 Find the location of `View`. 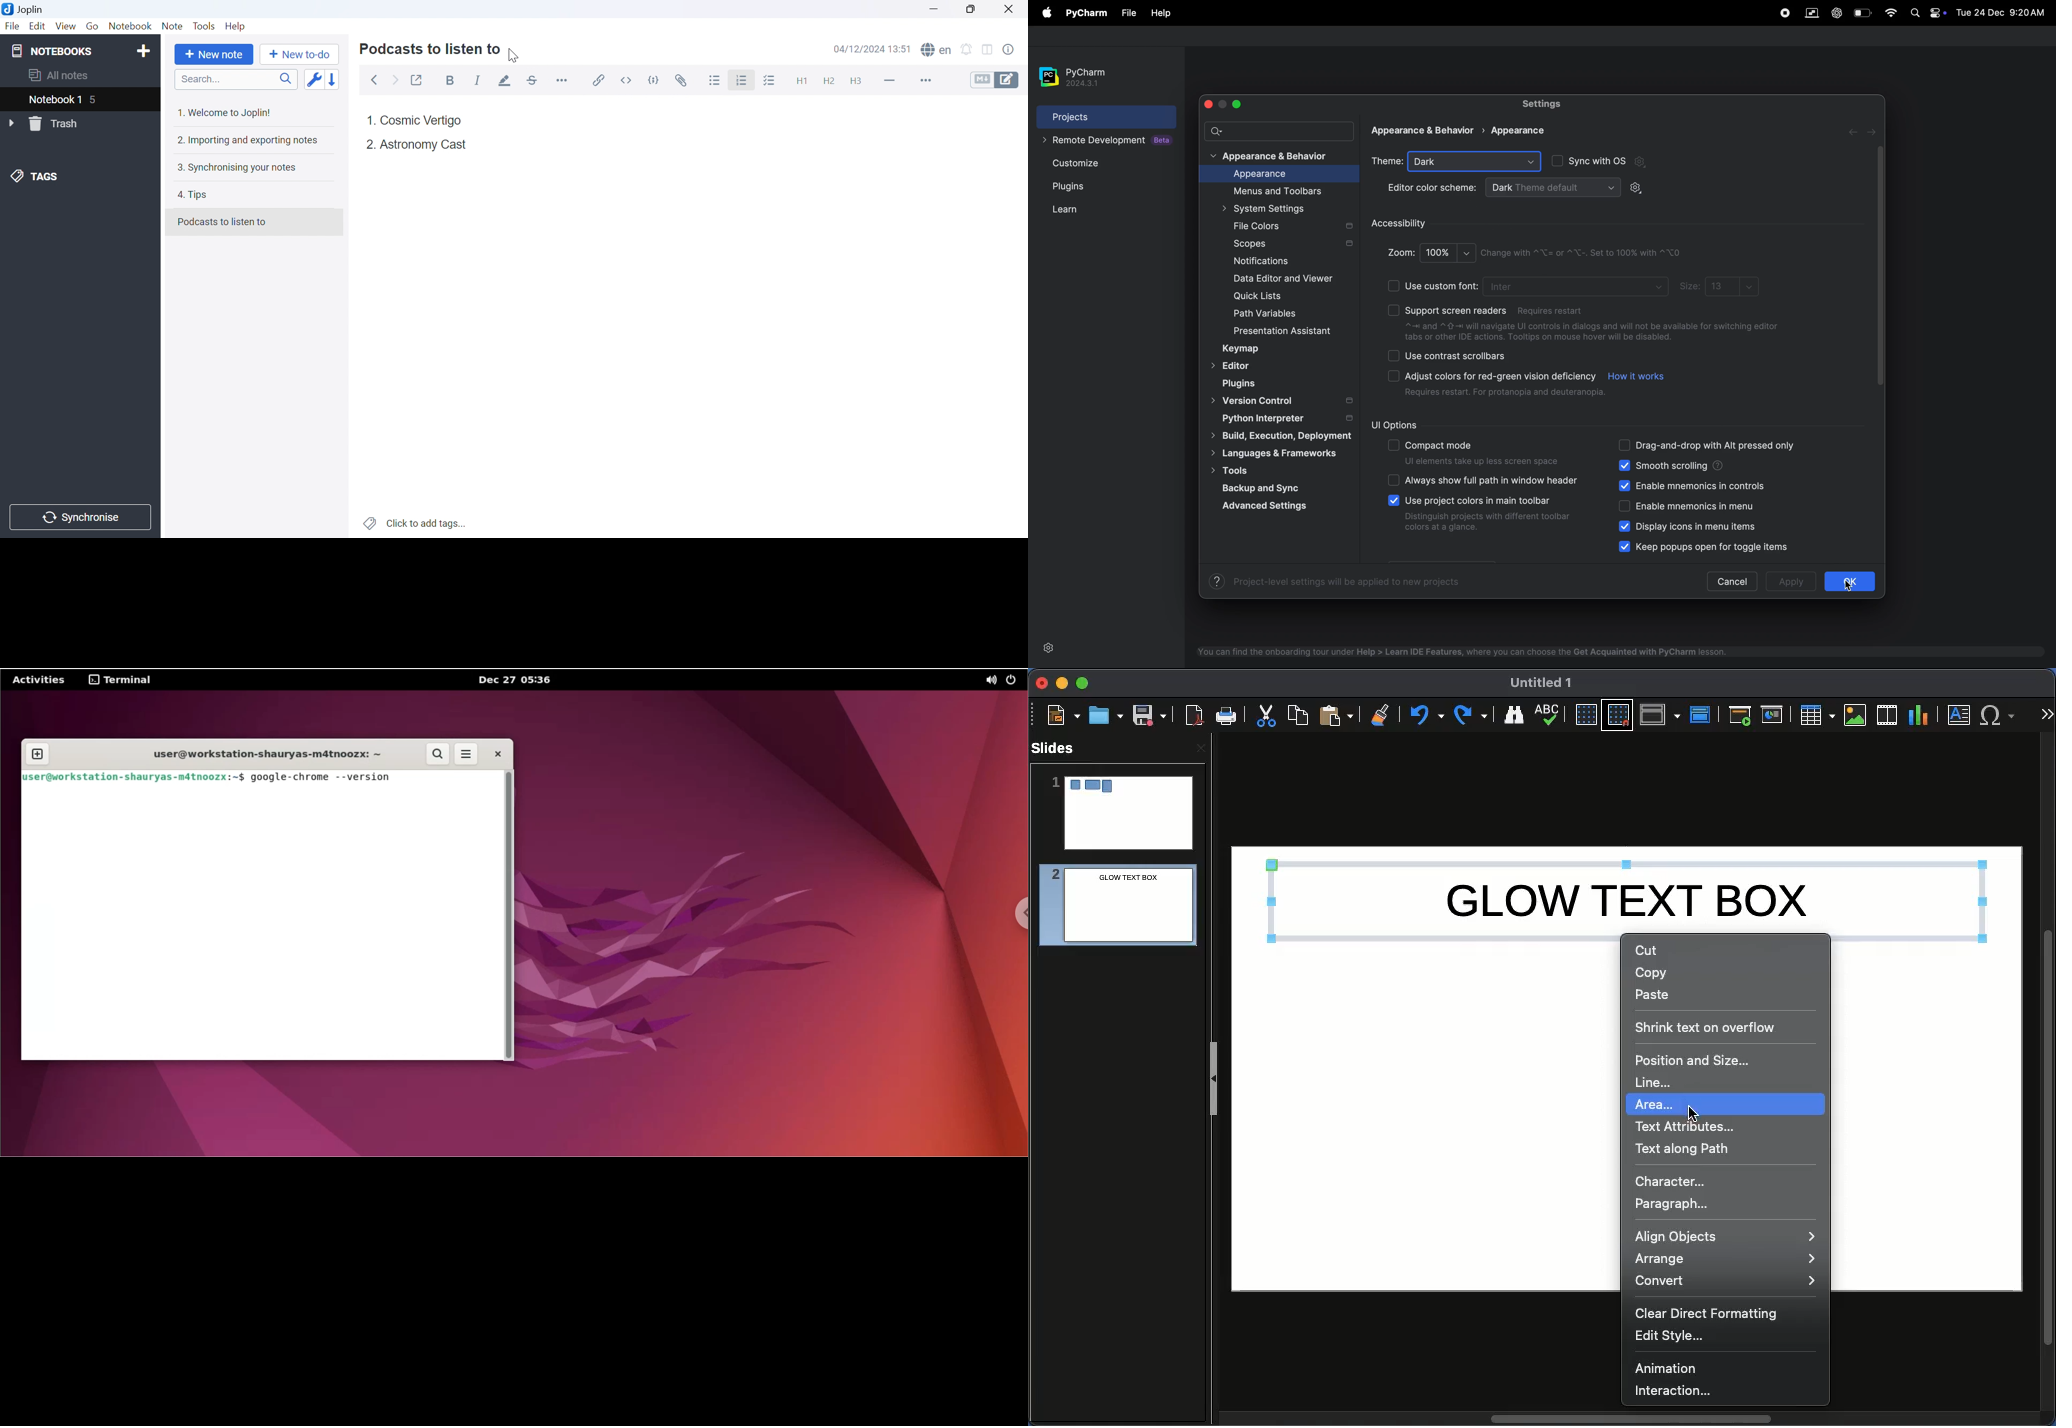

View is located at coordinates (66, 25).